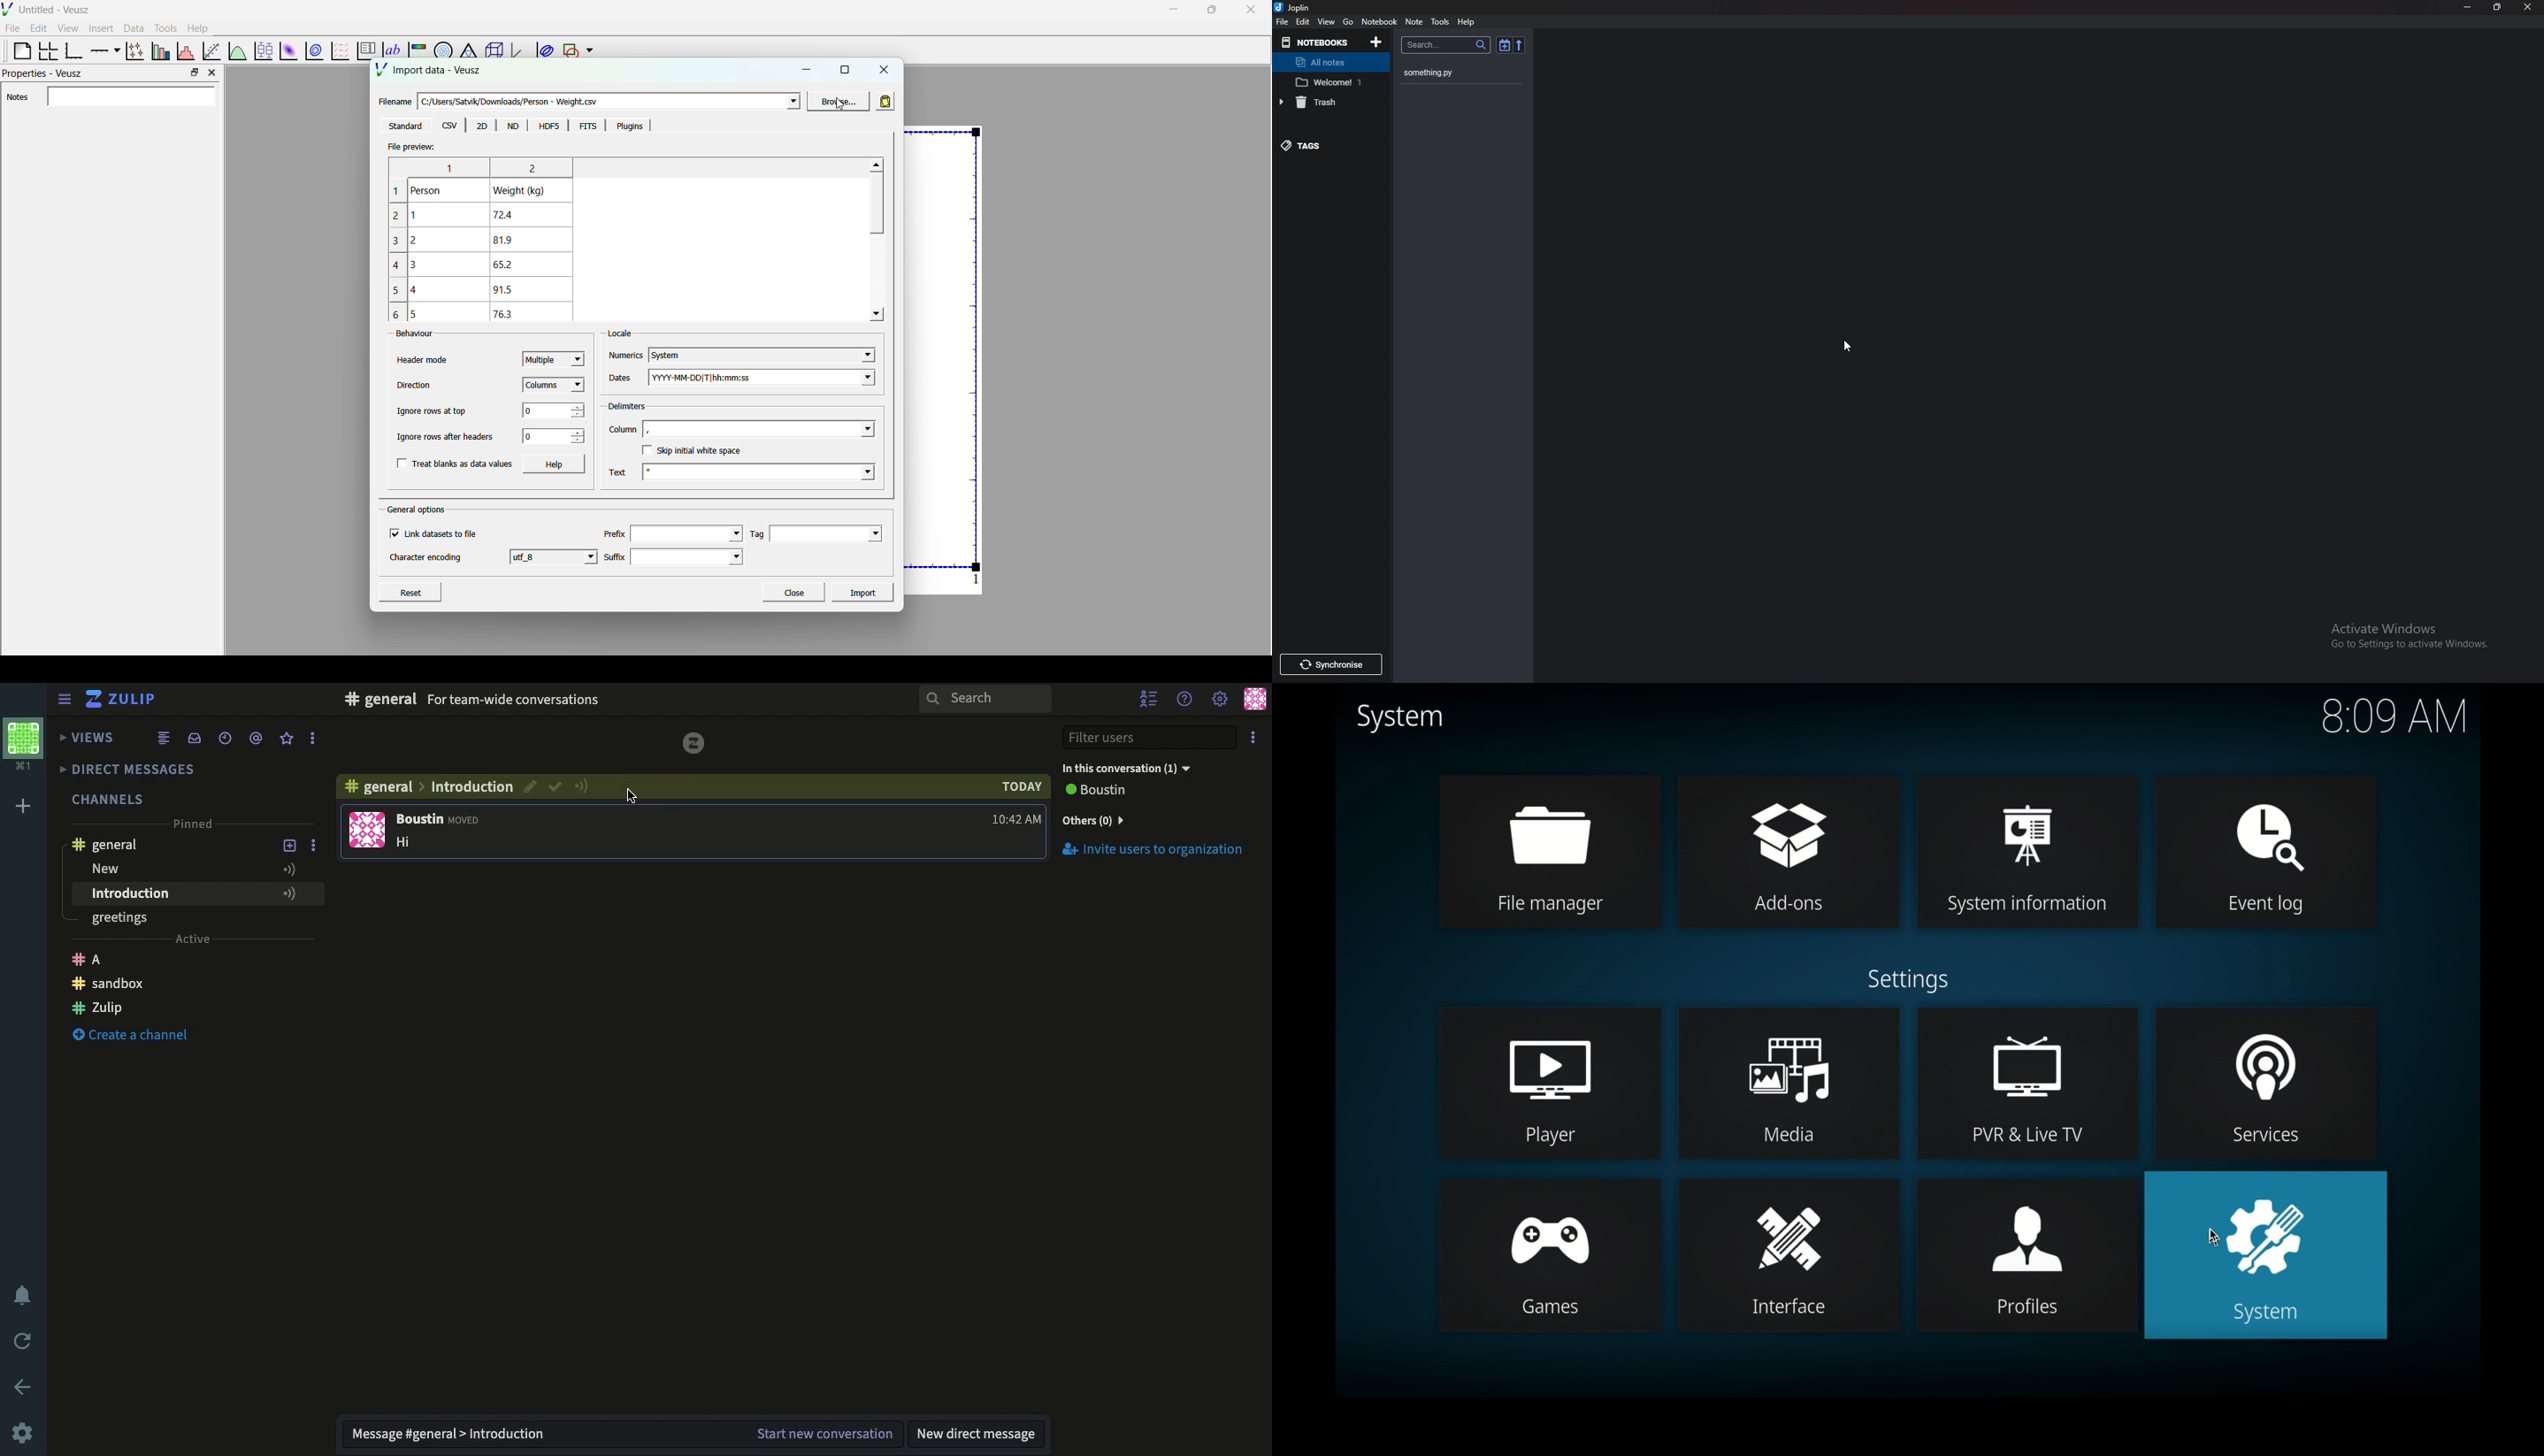 This screenshot has height=1456, width=2548. I want to click on activate windows, so click(2408, 636).